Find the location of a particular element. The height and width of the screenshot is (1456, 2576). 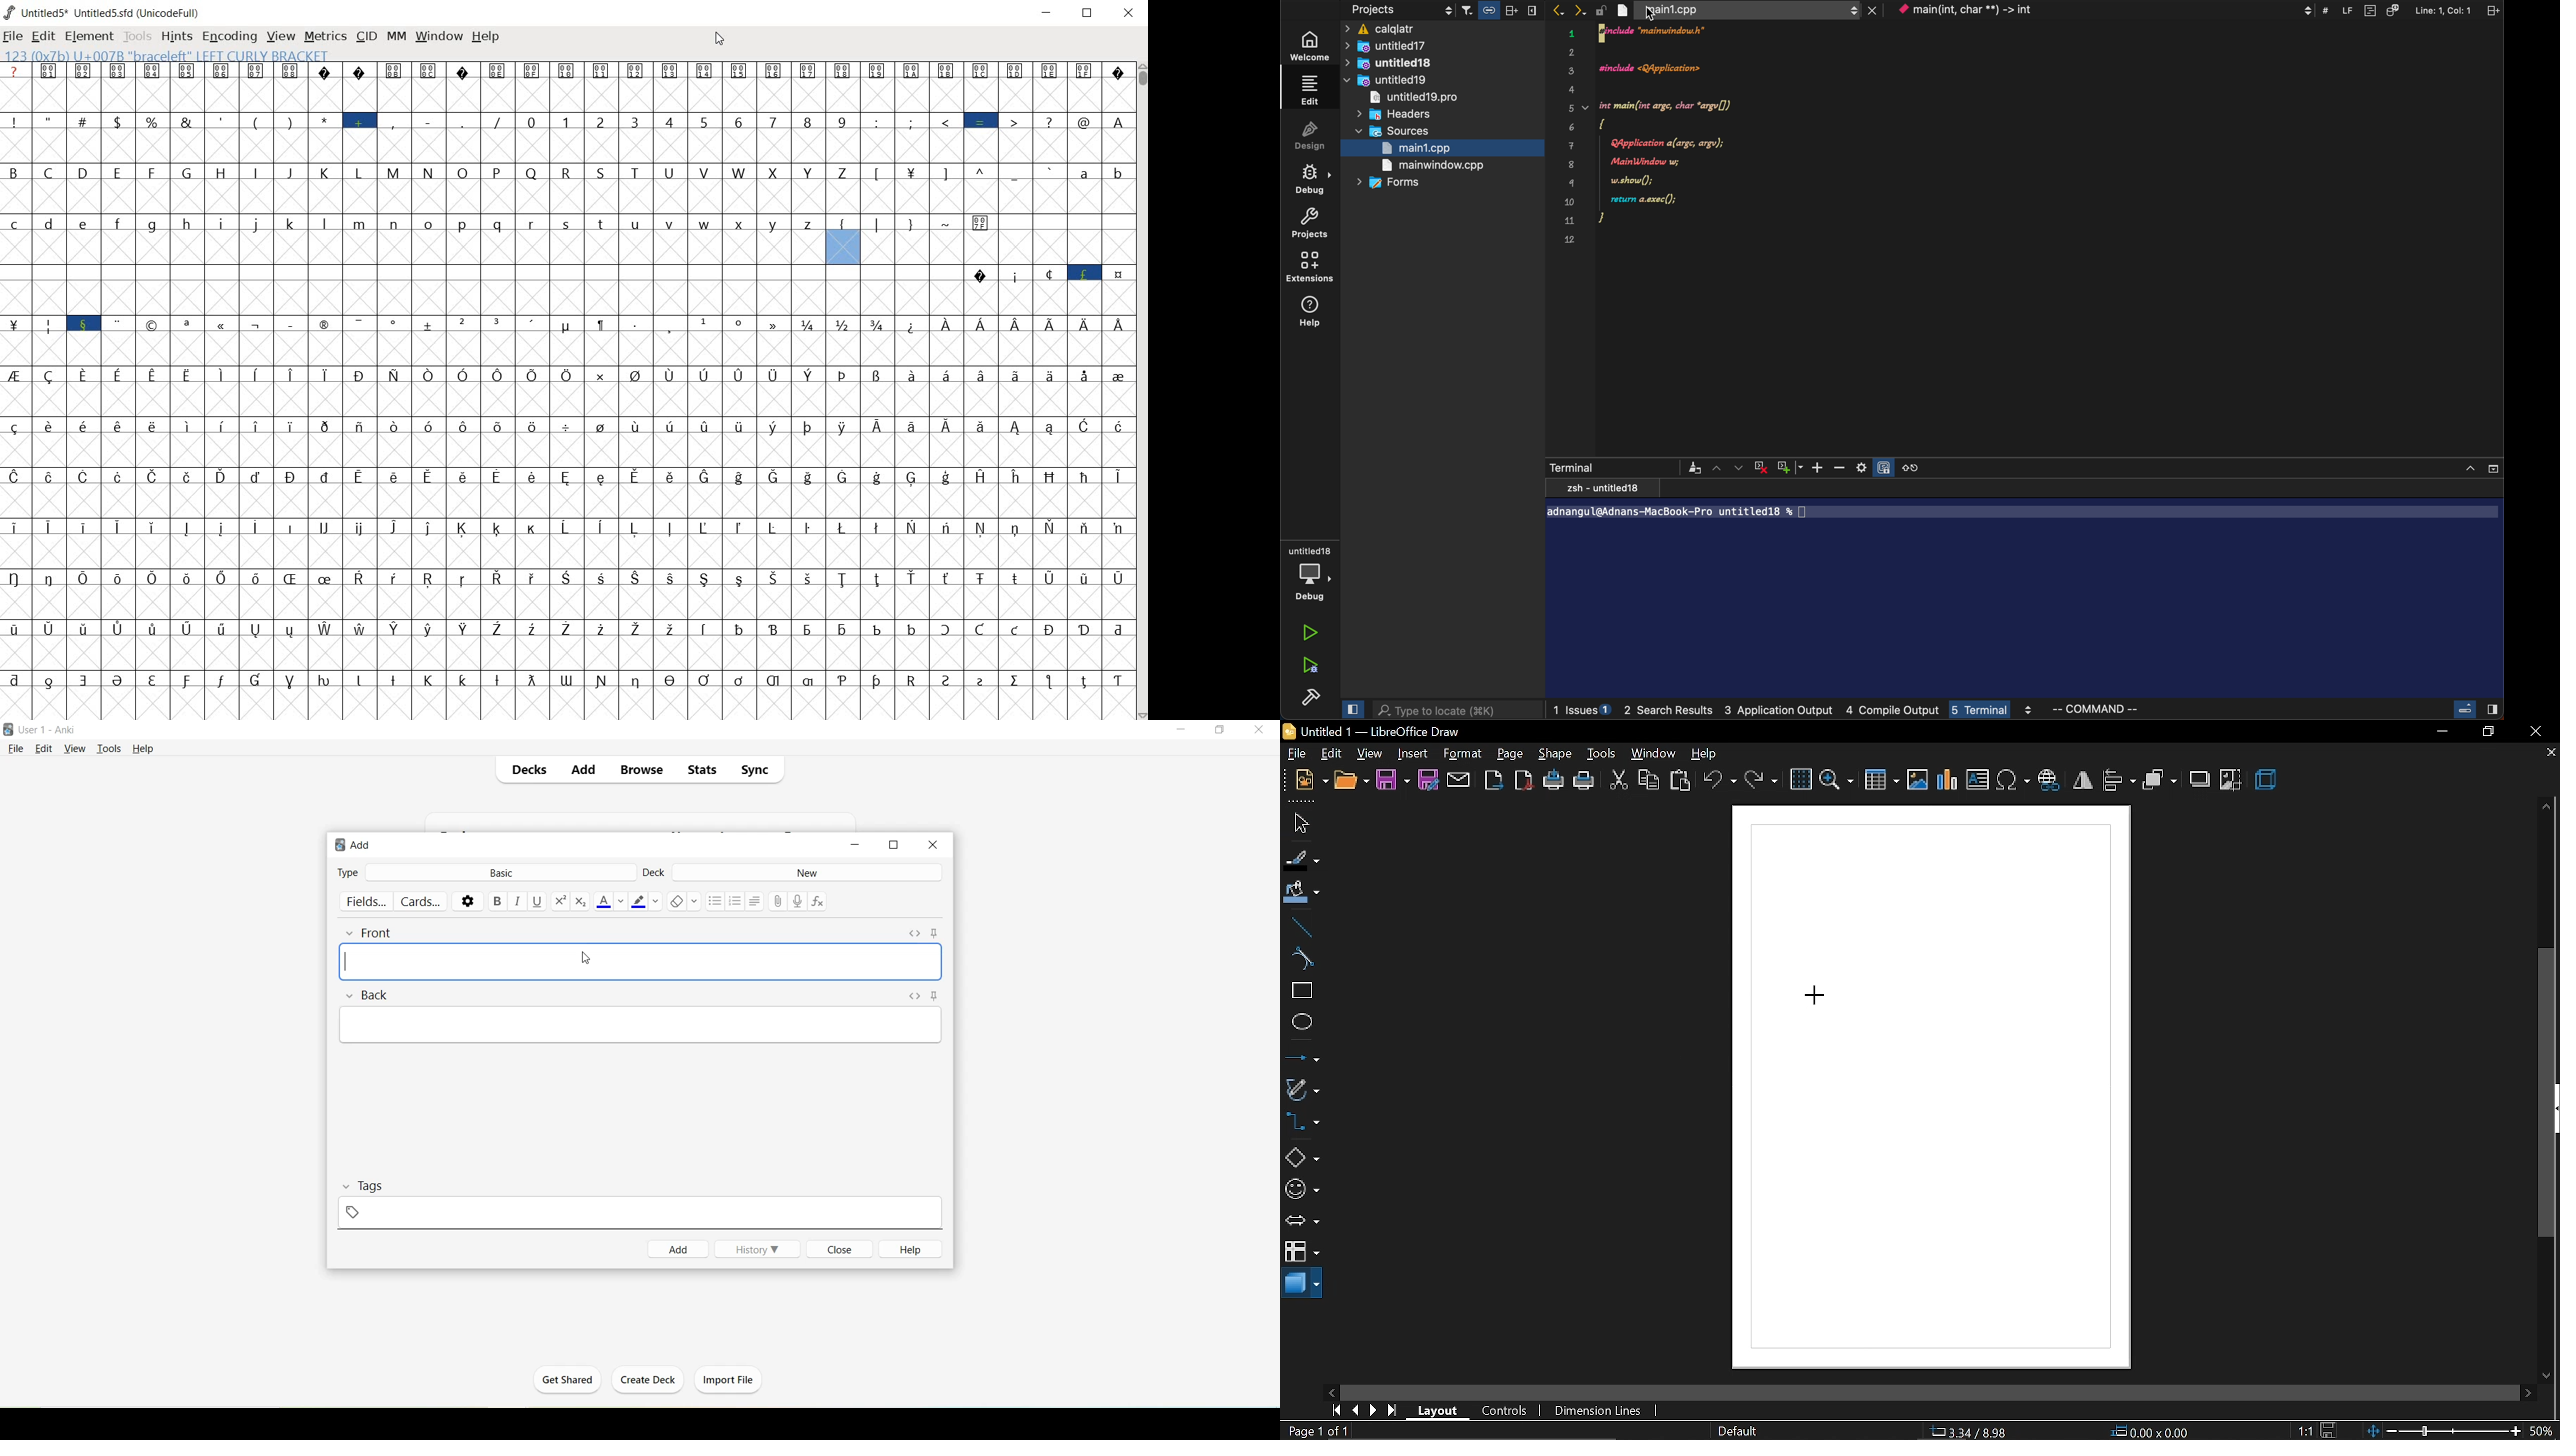

cursor is located at coordinates (585, 957).